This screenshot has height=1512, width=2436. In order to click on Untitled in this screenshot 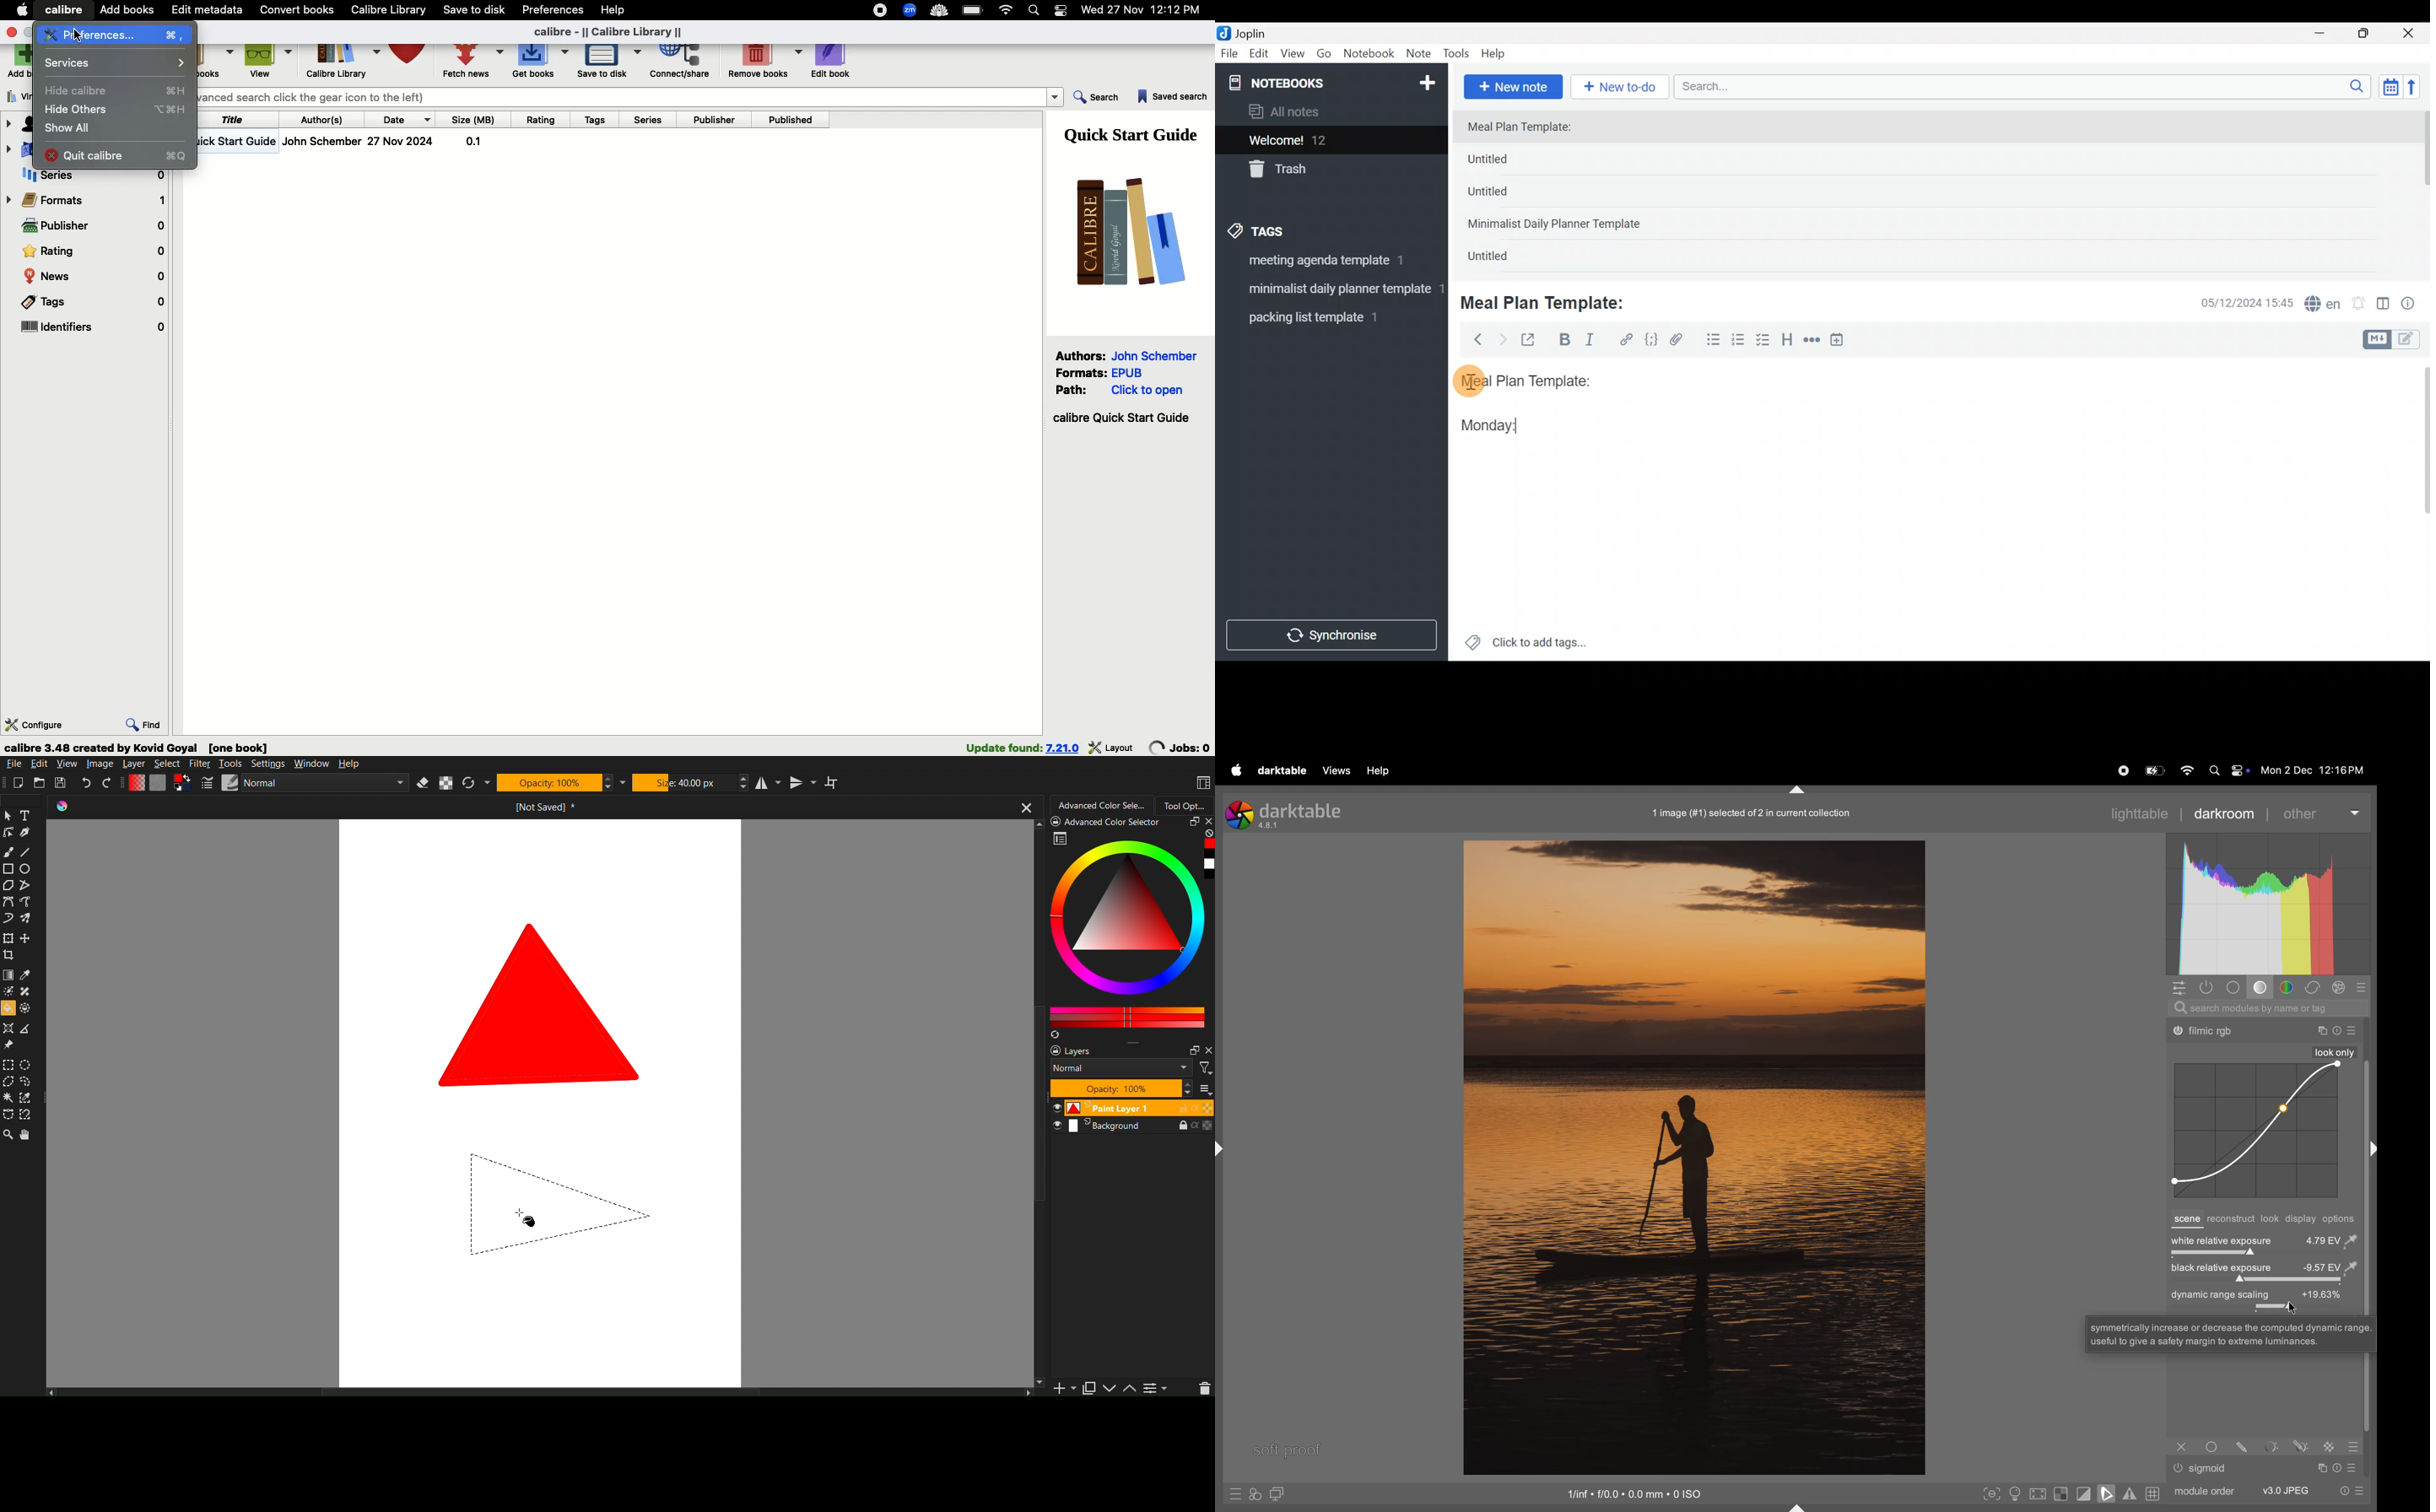, I will do `click(1509, 162)`.